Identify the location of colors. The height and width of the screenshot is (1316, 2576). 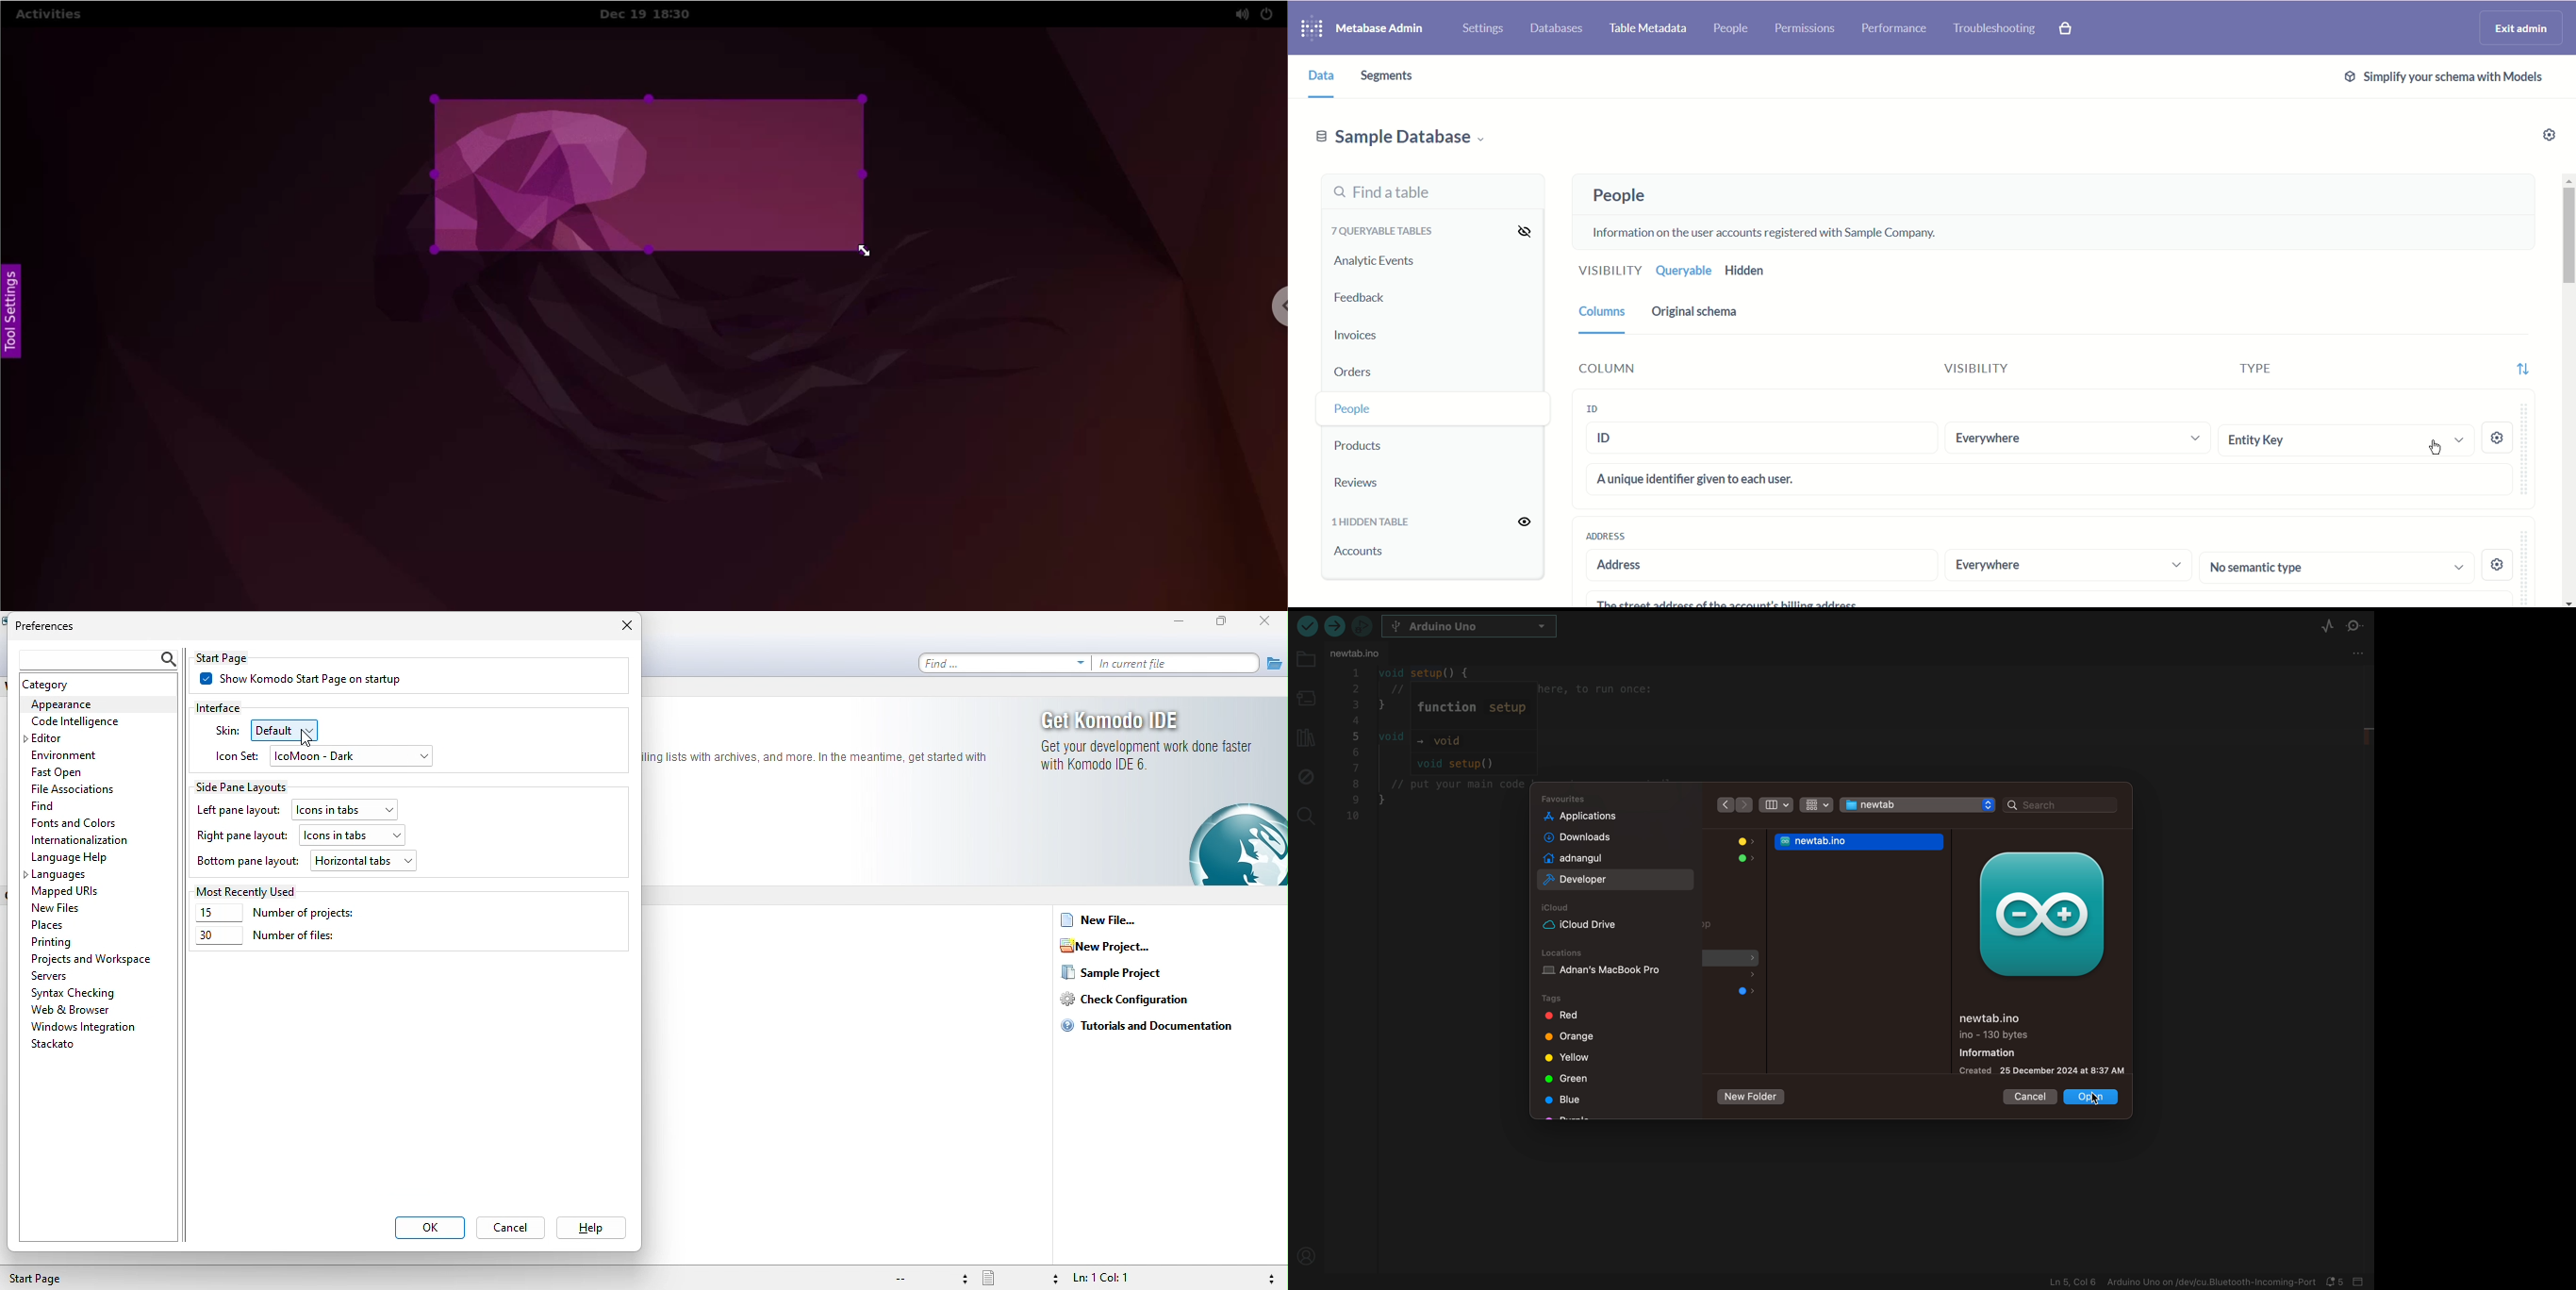
(1739, 842).